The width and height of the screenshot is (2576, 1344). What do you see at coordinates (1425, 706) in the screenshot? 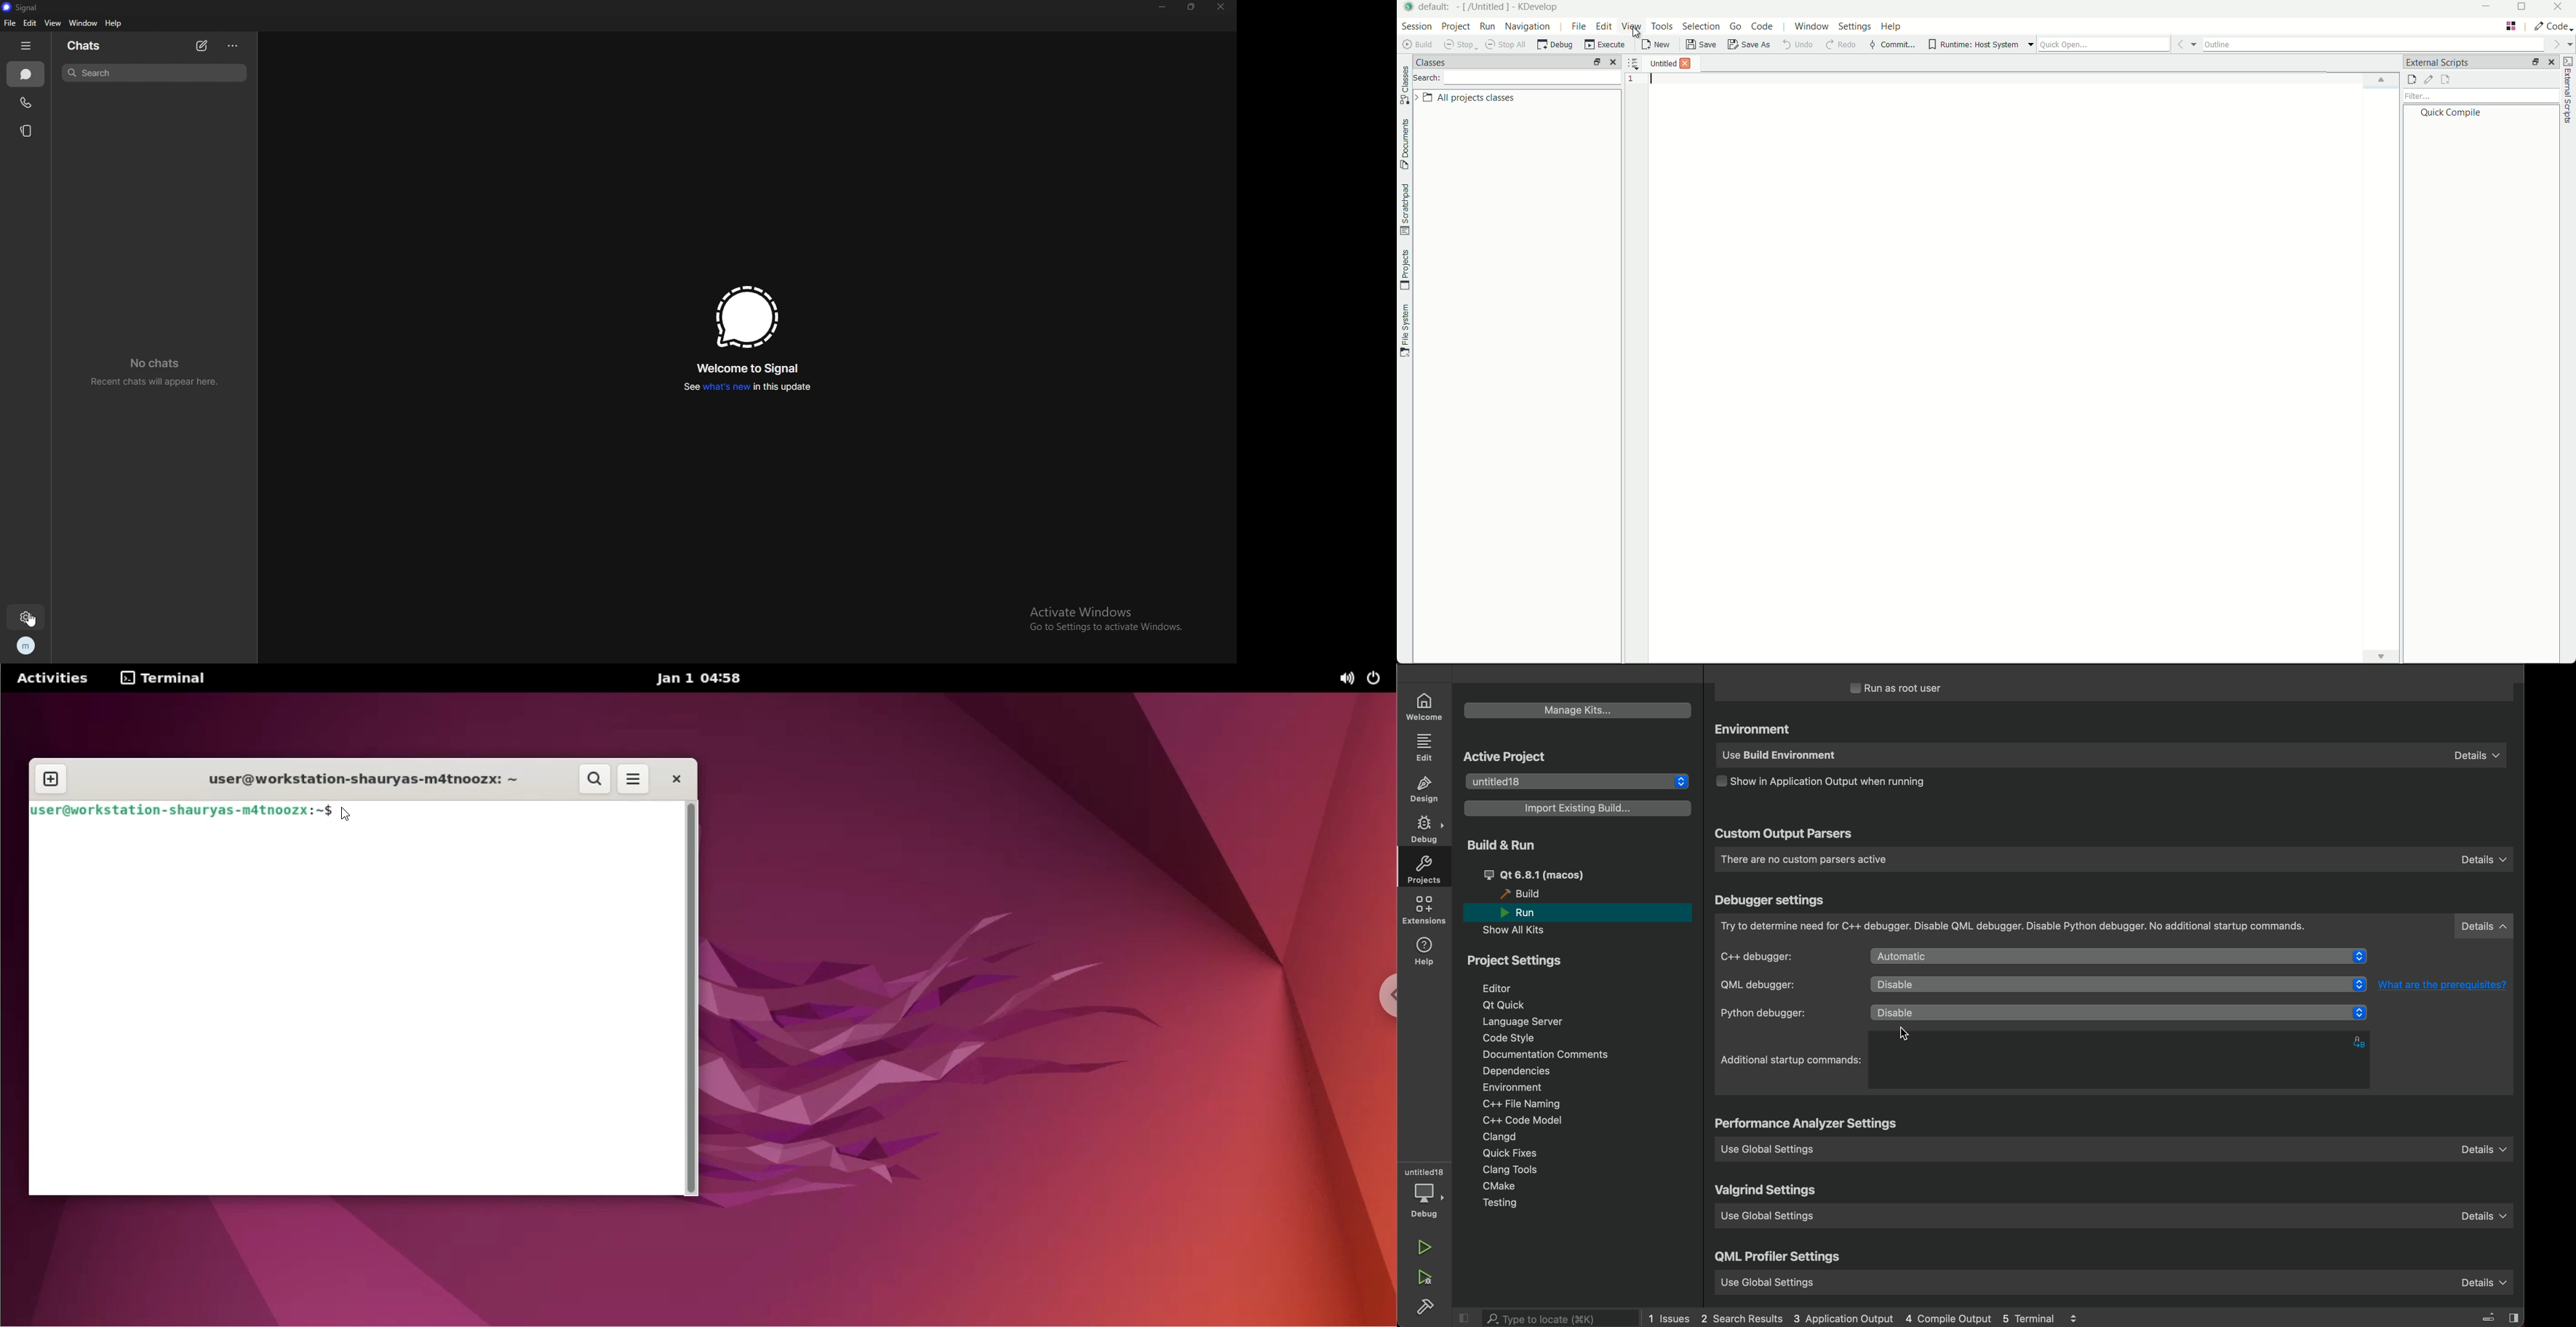
I see `WELCOME` at bounding box center [1425, 706].